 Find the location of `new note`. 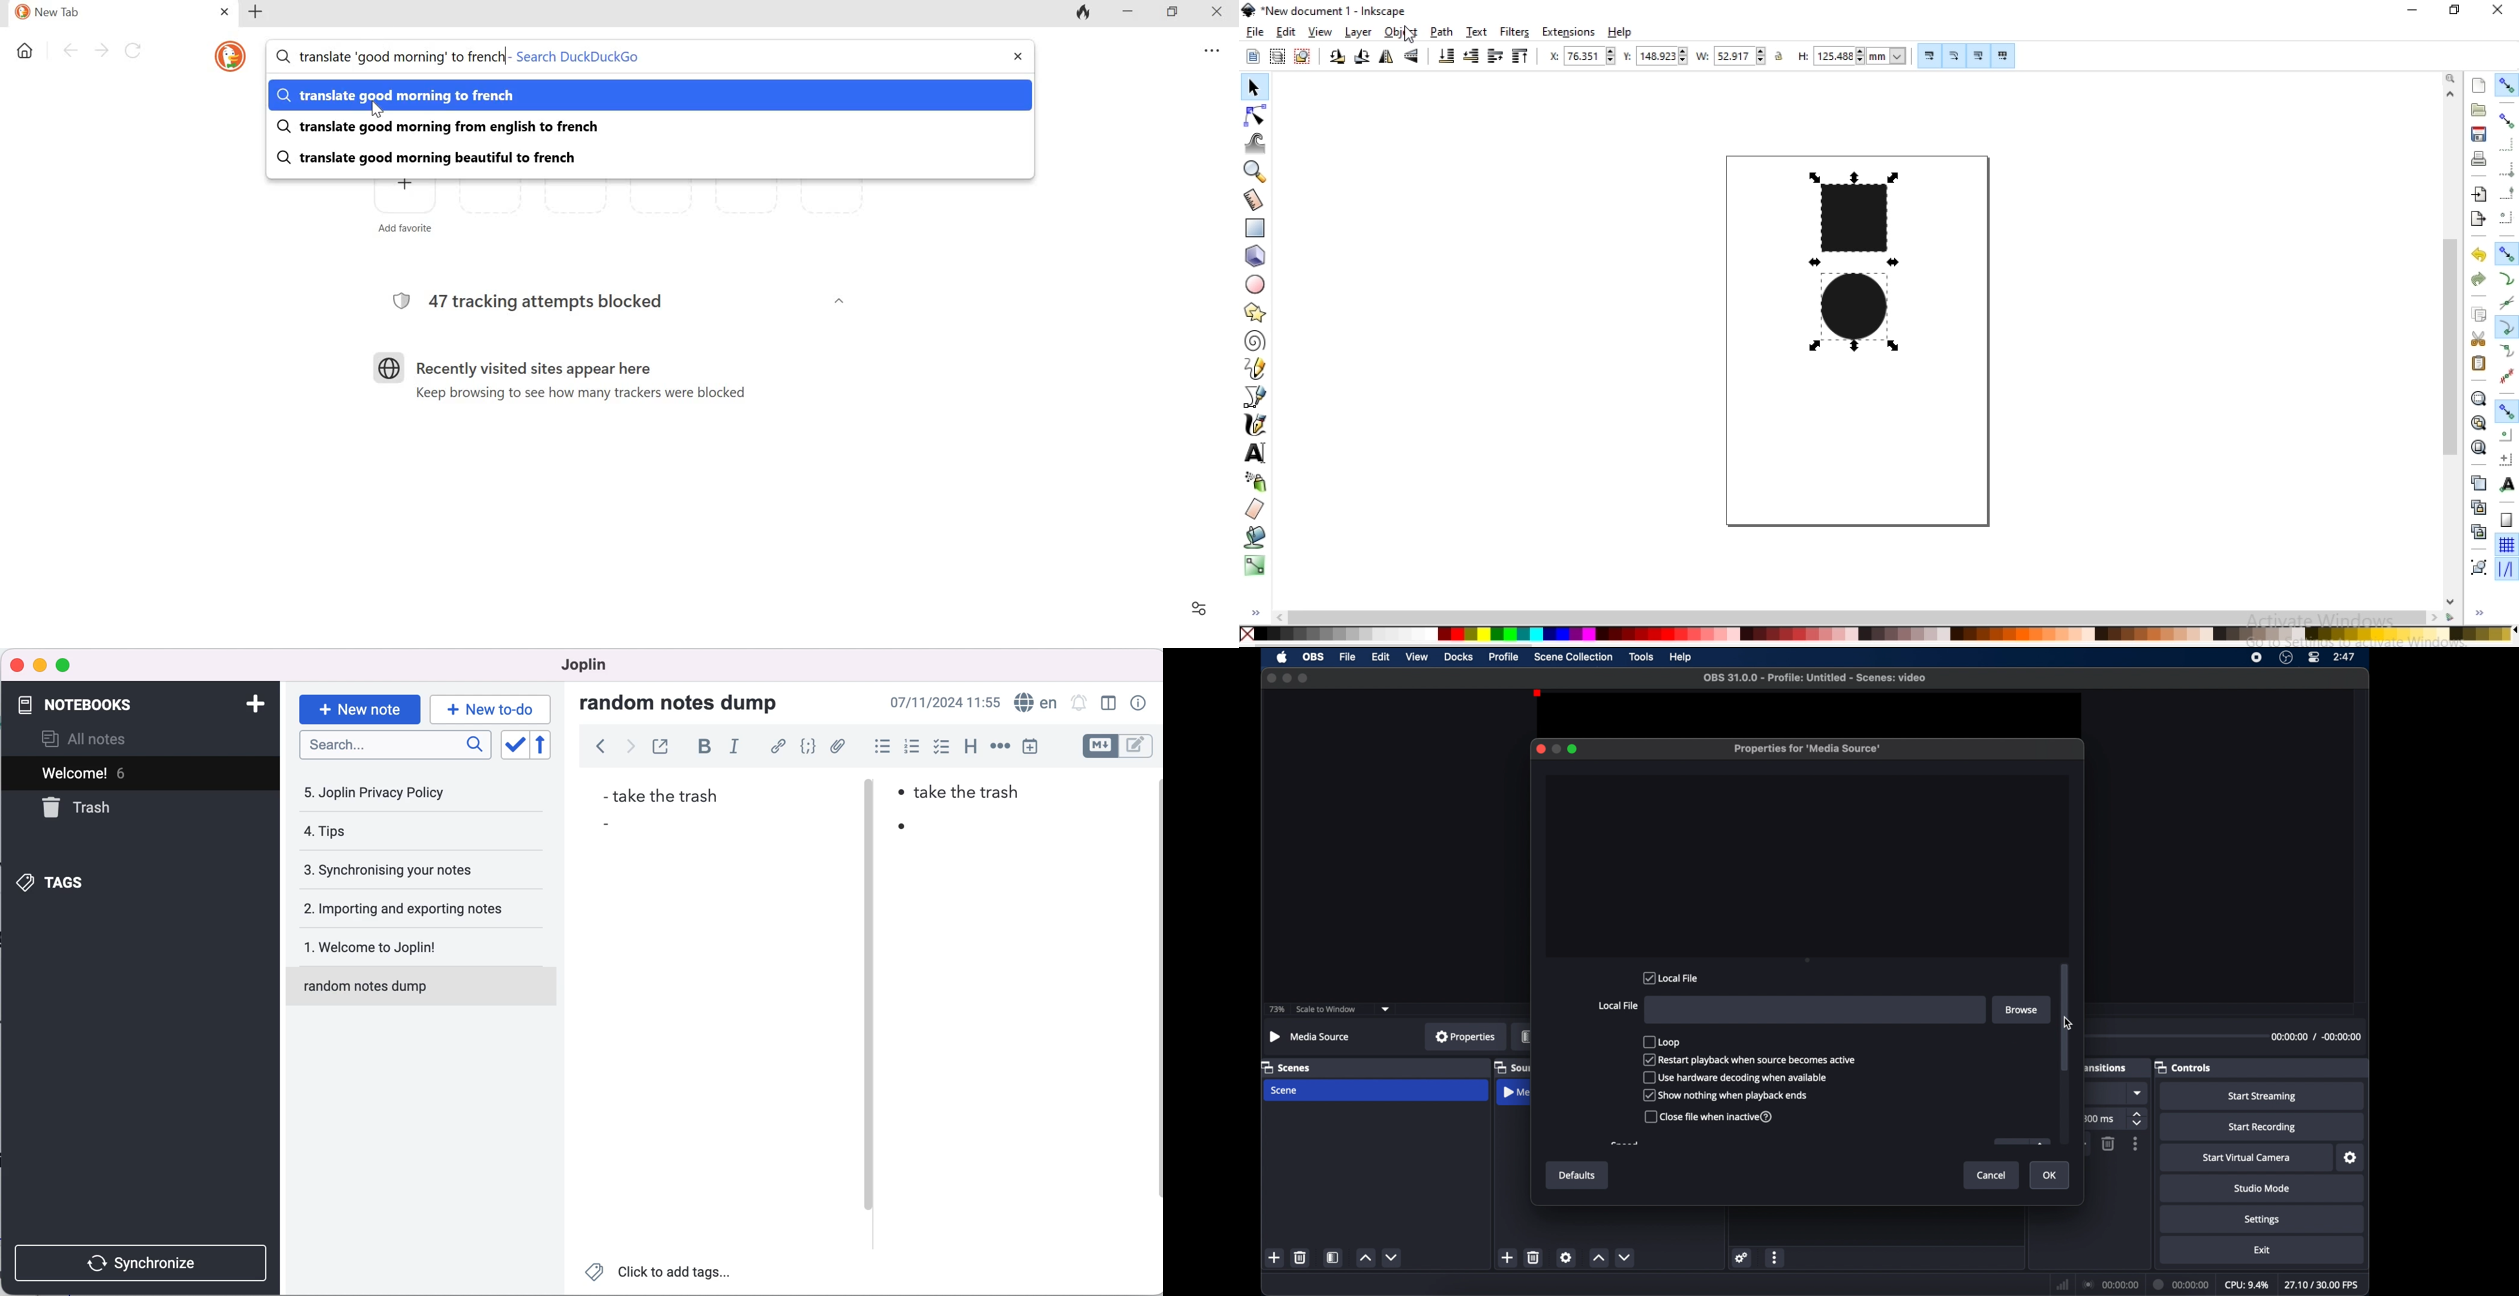

new note is located at coordinates (359, 708).